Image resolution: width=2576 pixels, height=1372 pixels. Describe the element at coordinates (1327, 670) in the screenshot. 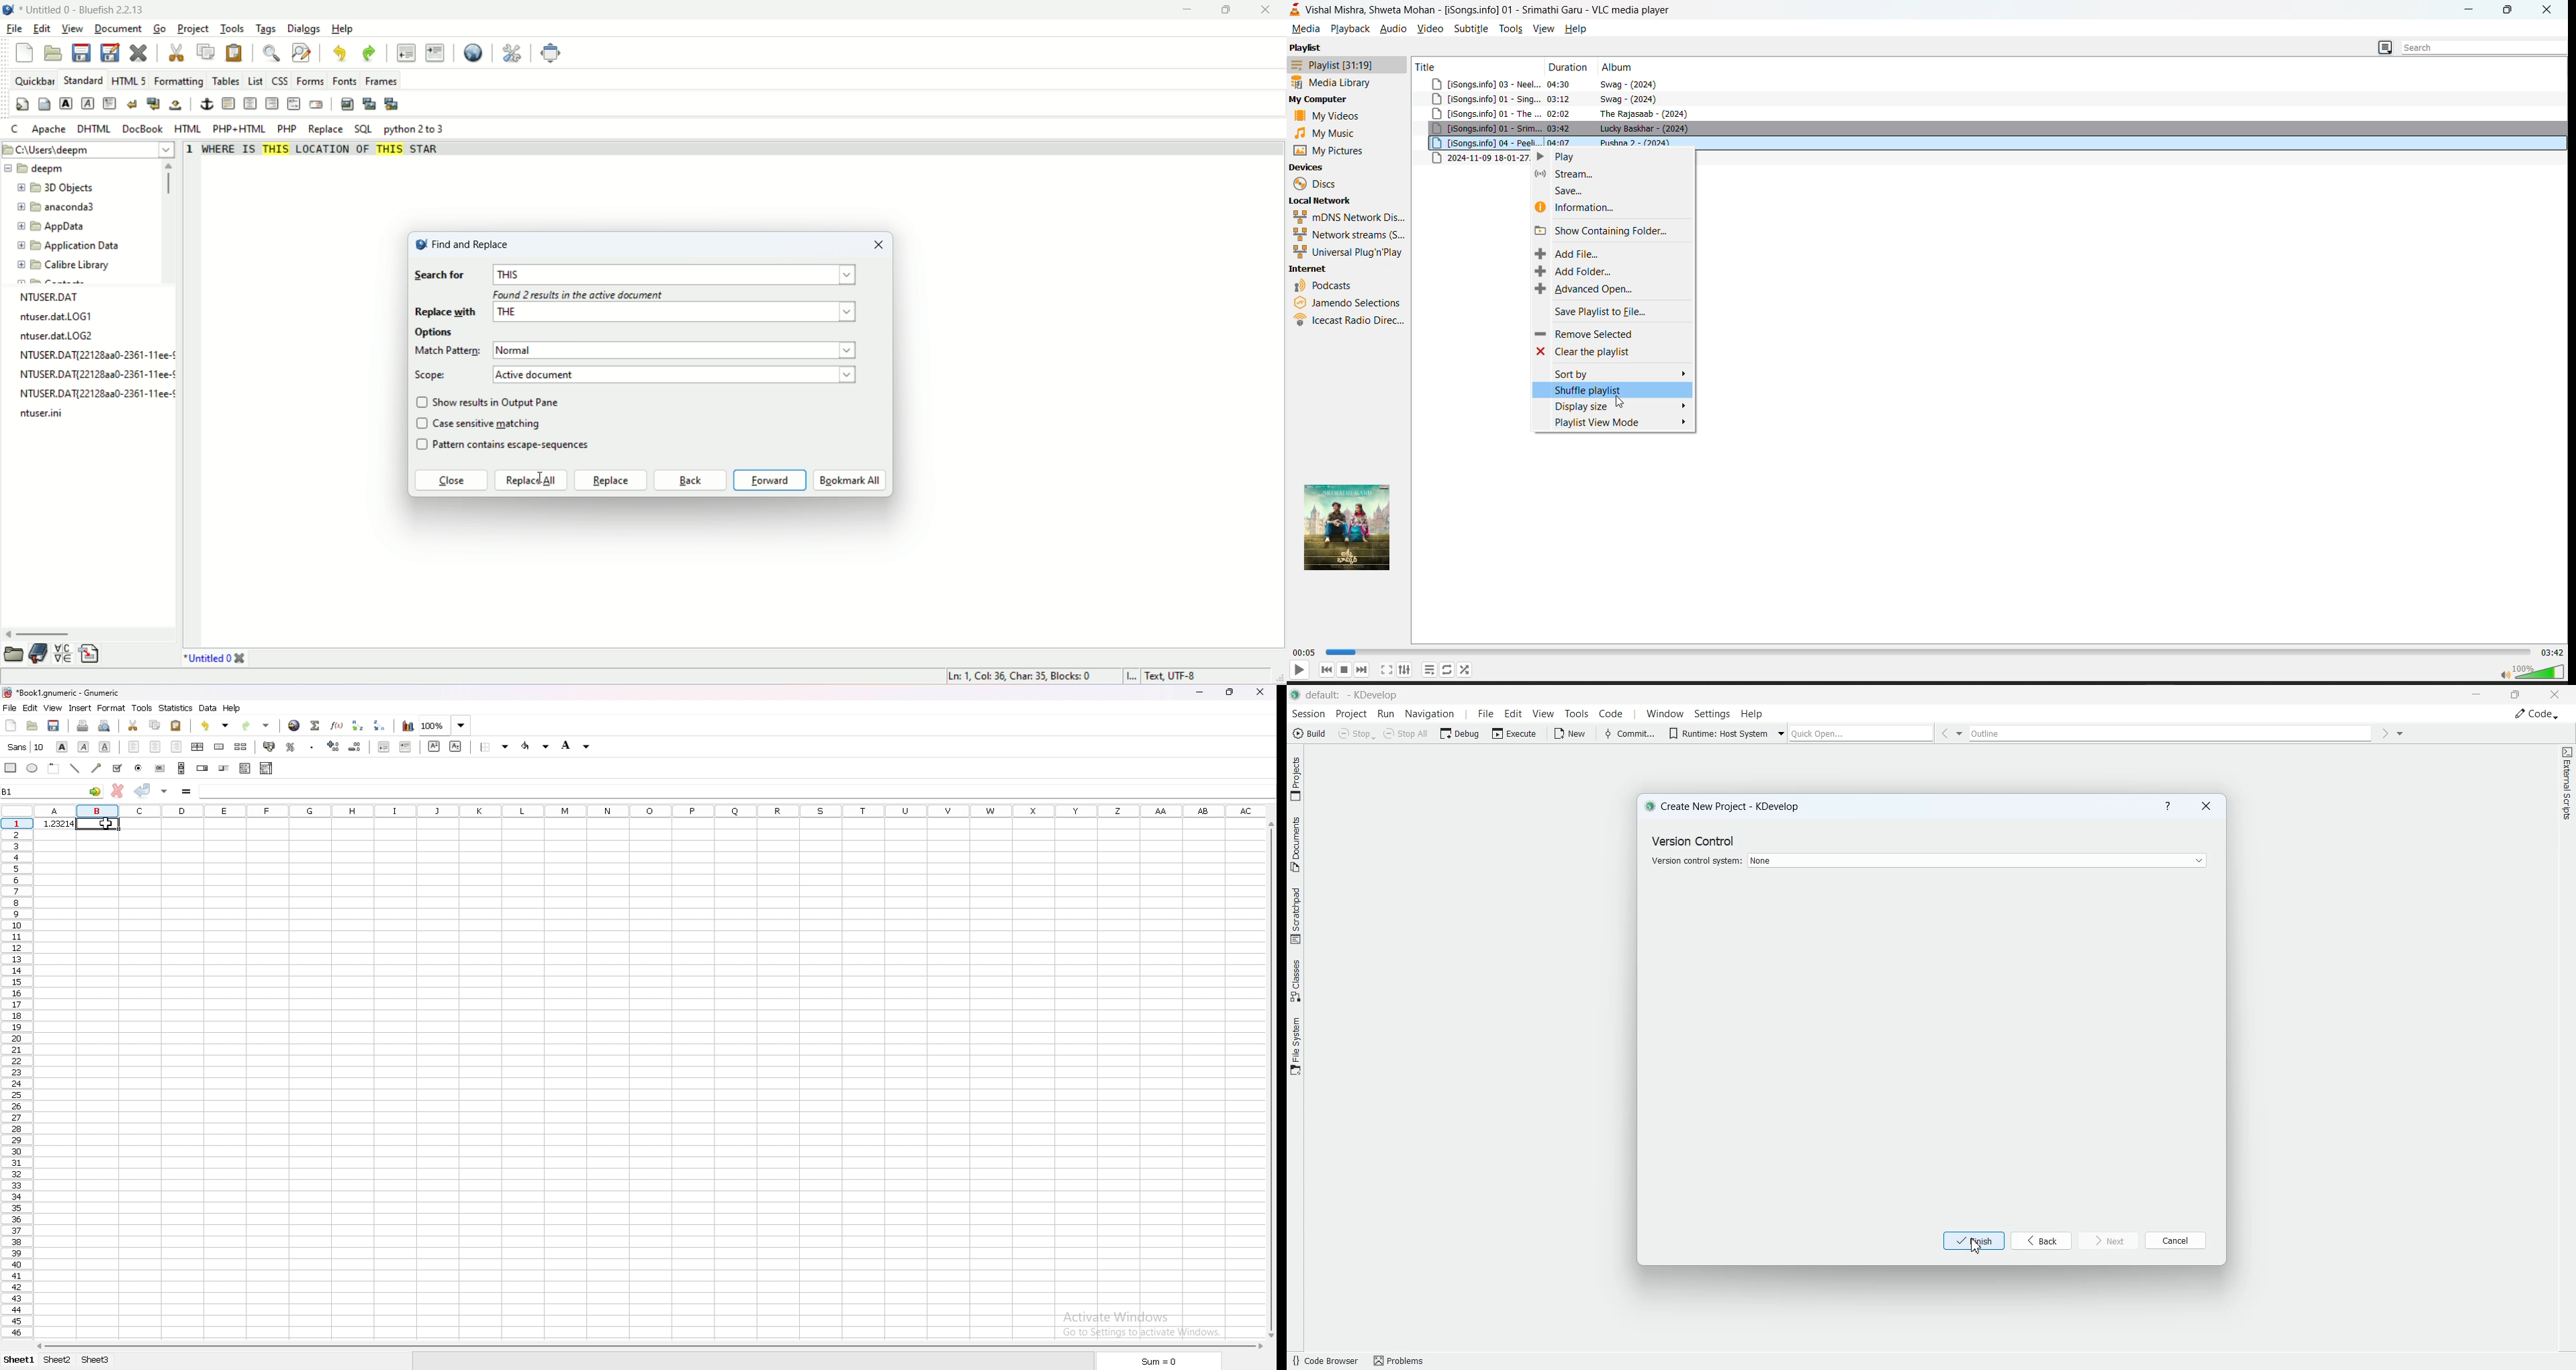

I see `previous` at that location.